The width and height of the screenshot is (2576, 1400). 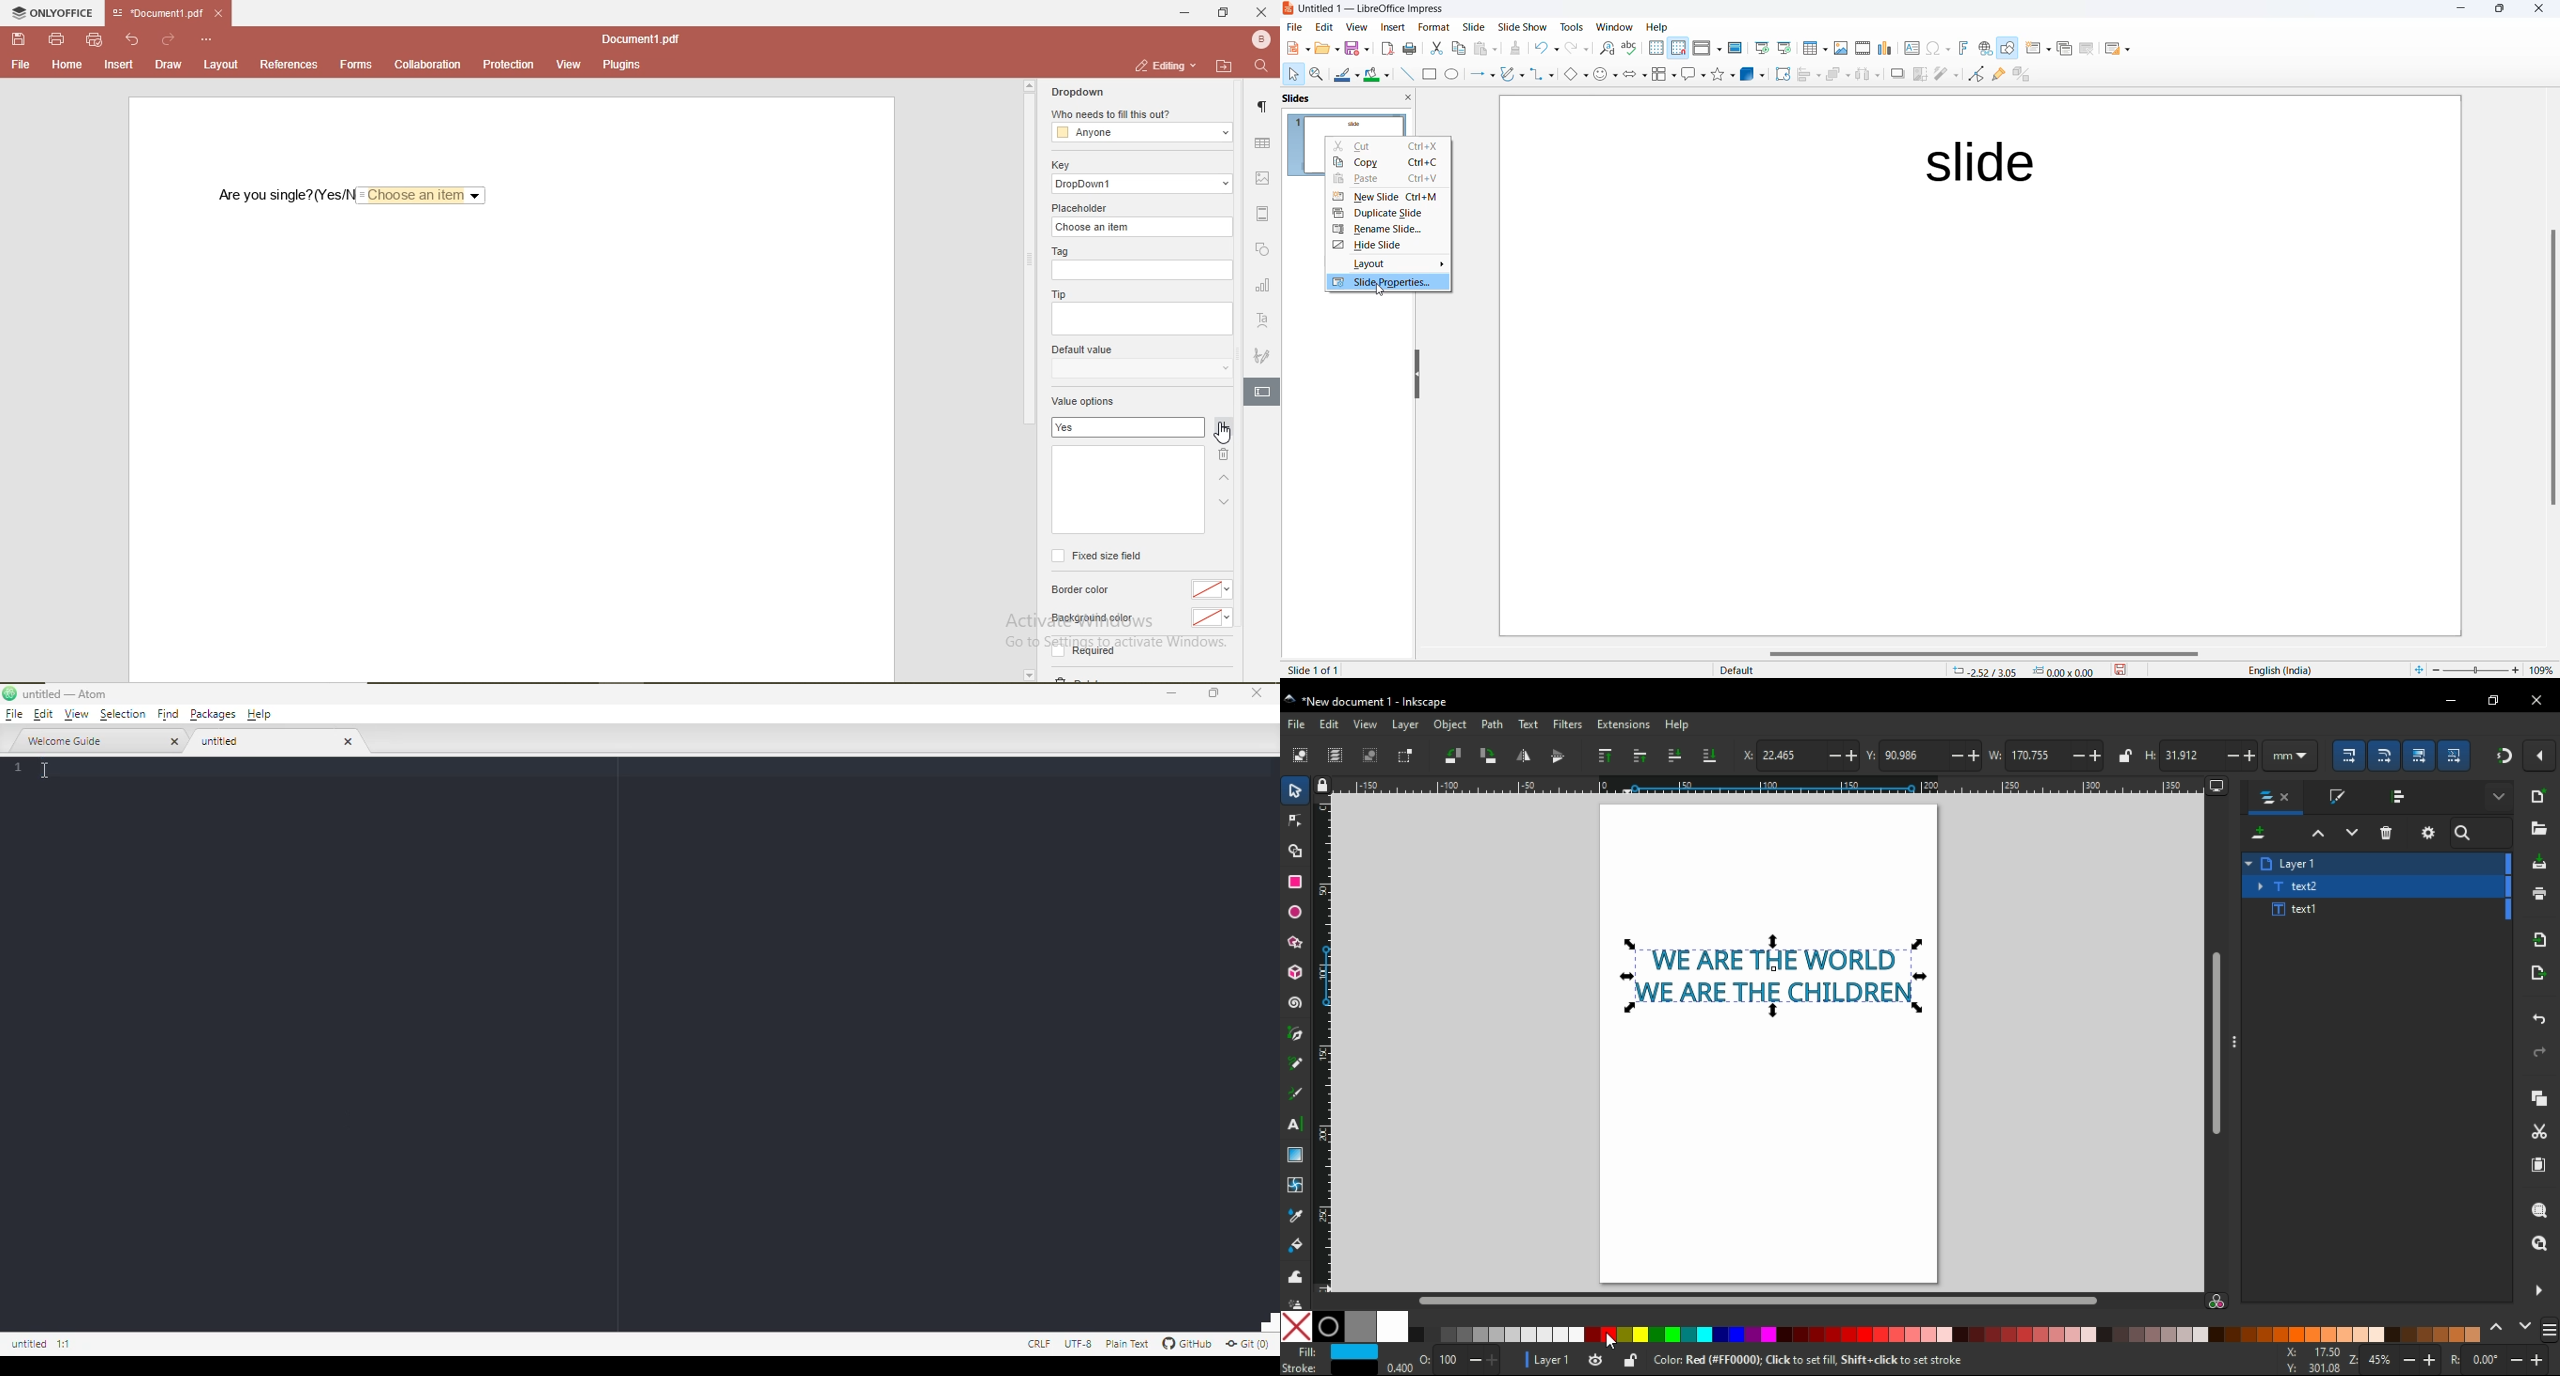 I want to click on insert table, so click(x=1814, y=48).